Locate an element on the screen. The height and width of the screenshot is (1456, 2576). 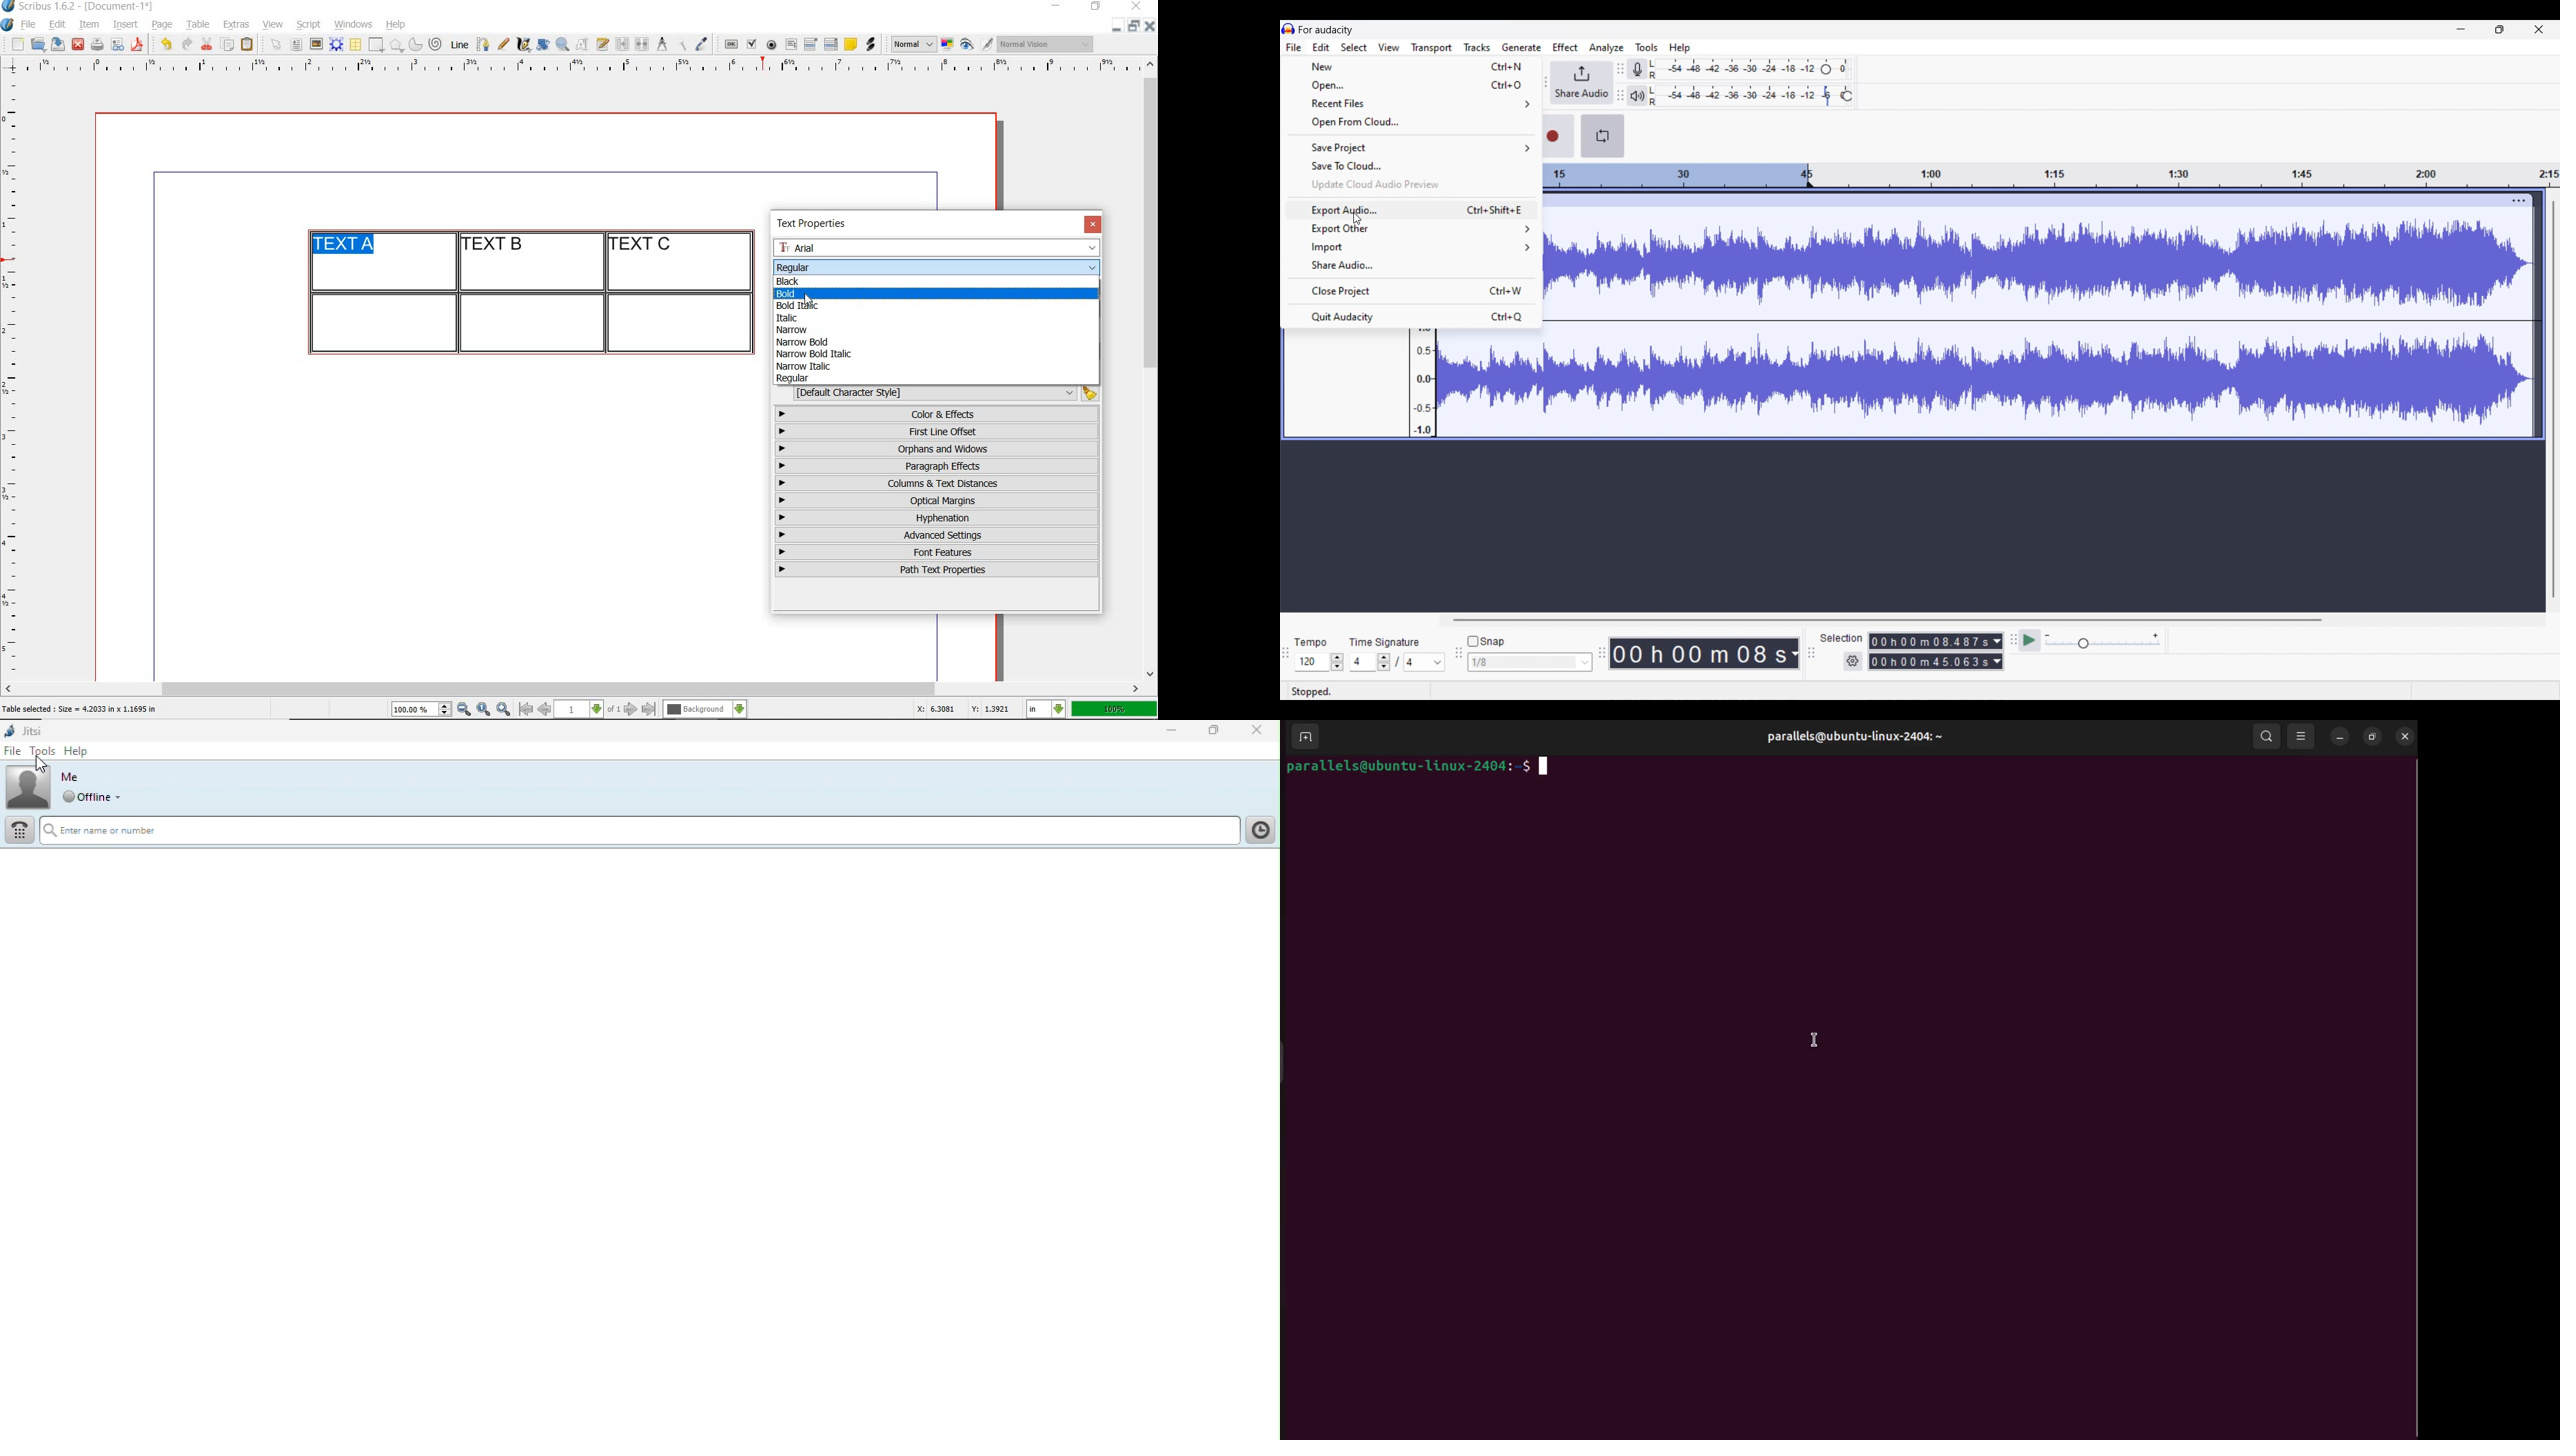
new is located at coordinates (16, 44).